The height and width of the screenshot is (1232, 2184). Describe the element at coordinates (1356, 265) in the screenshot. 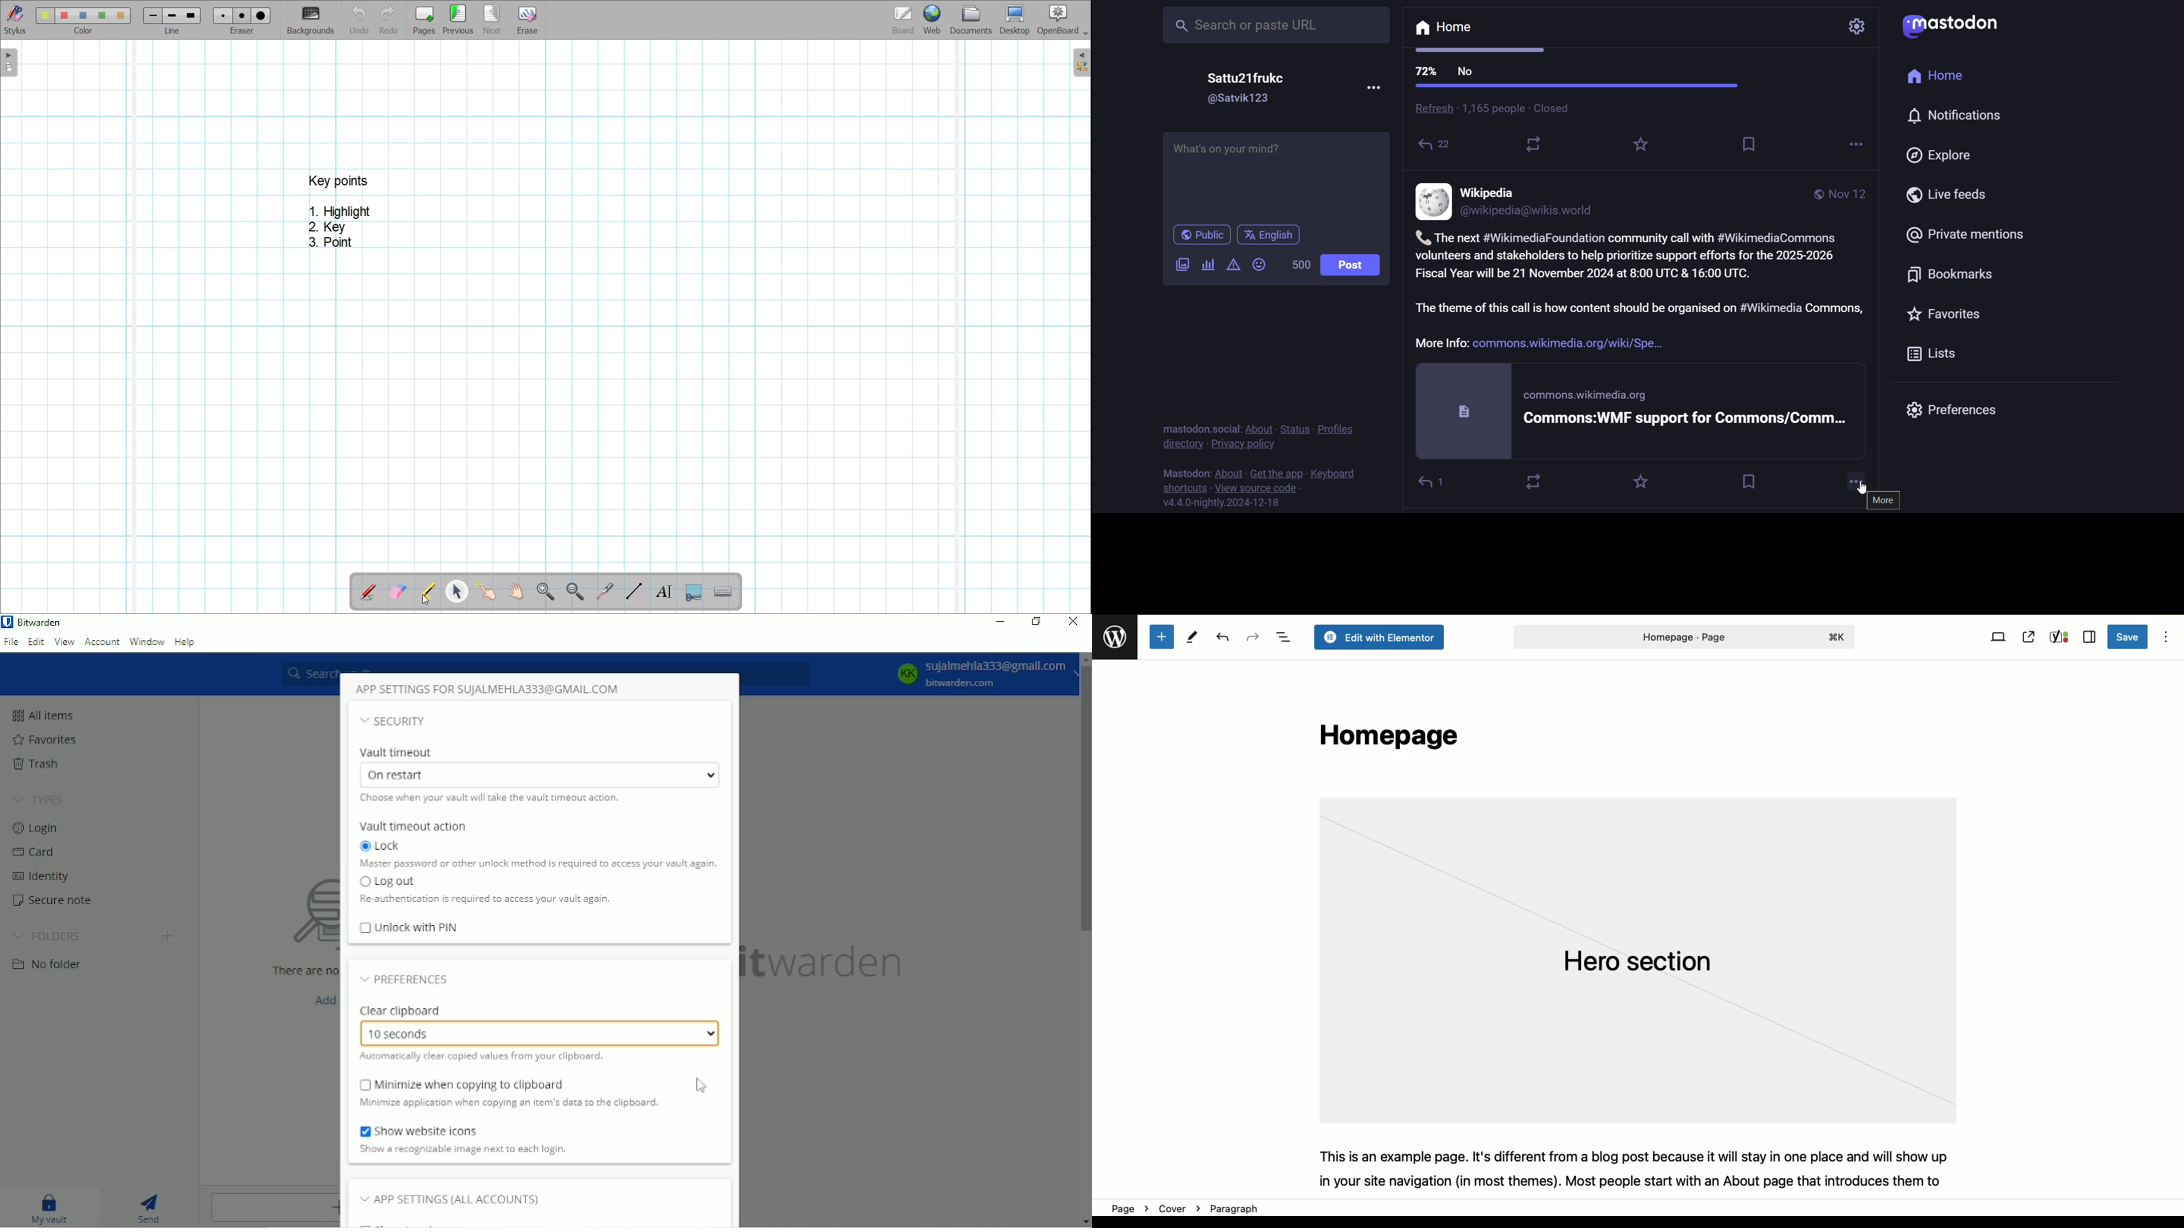

I see `post` at that location.